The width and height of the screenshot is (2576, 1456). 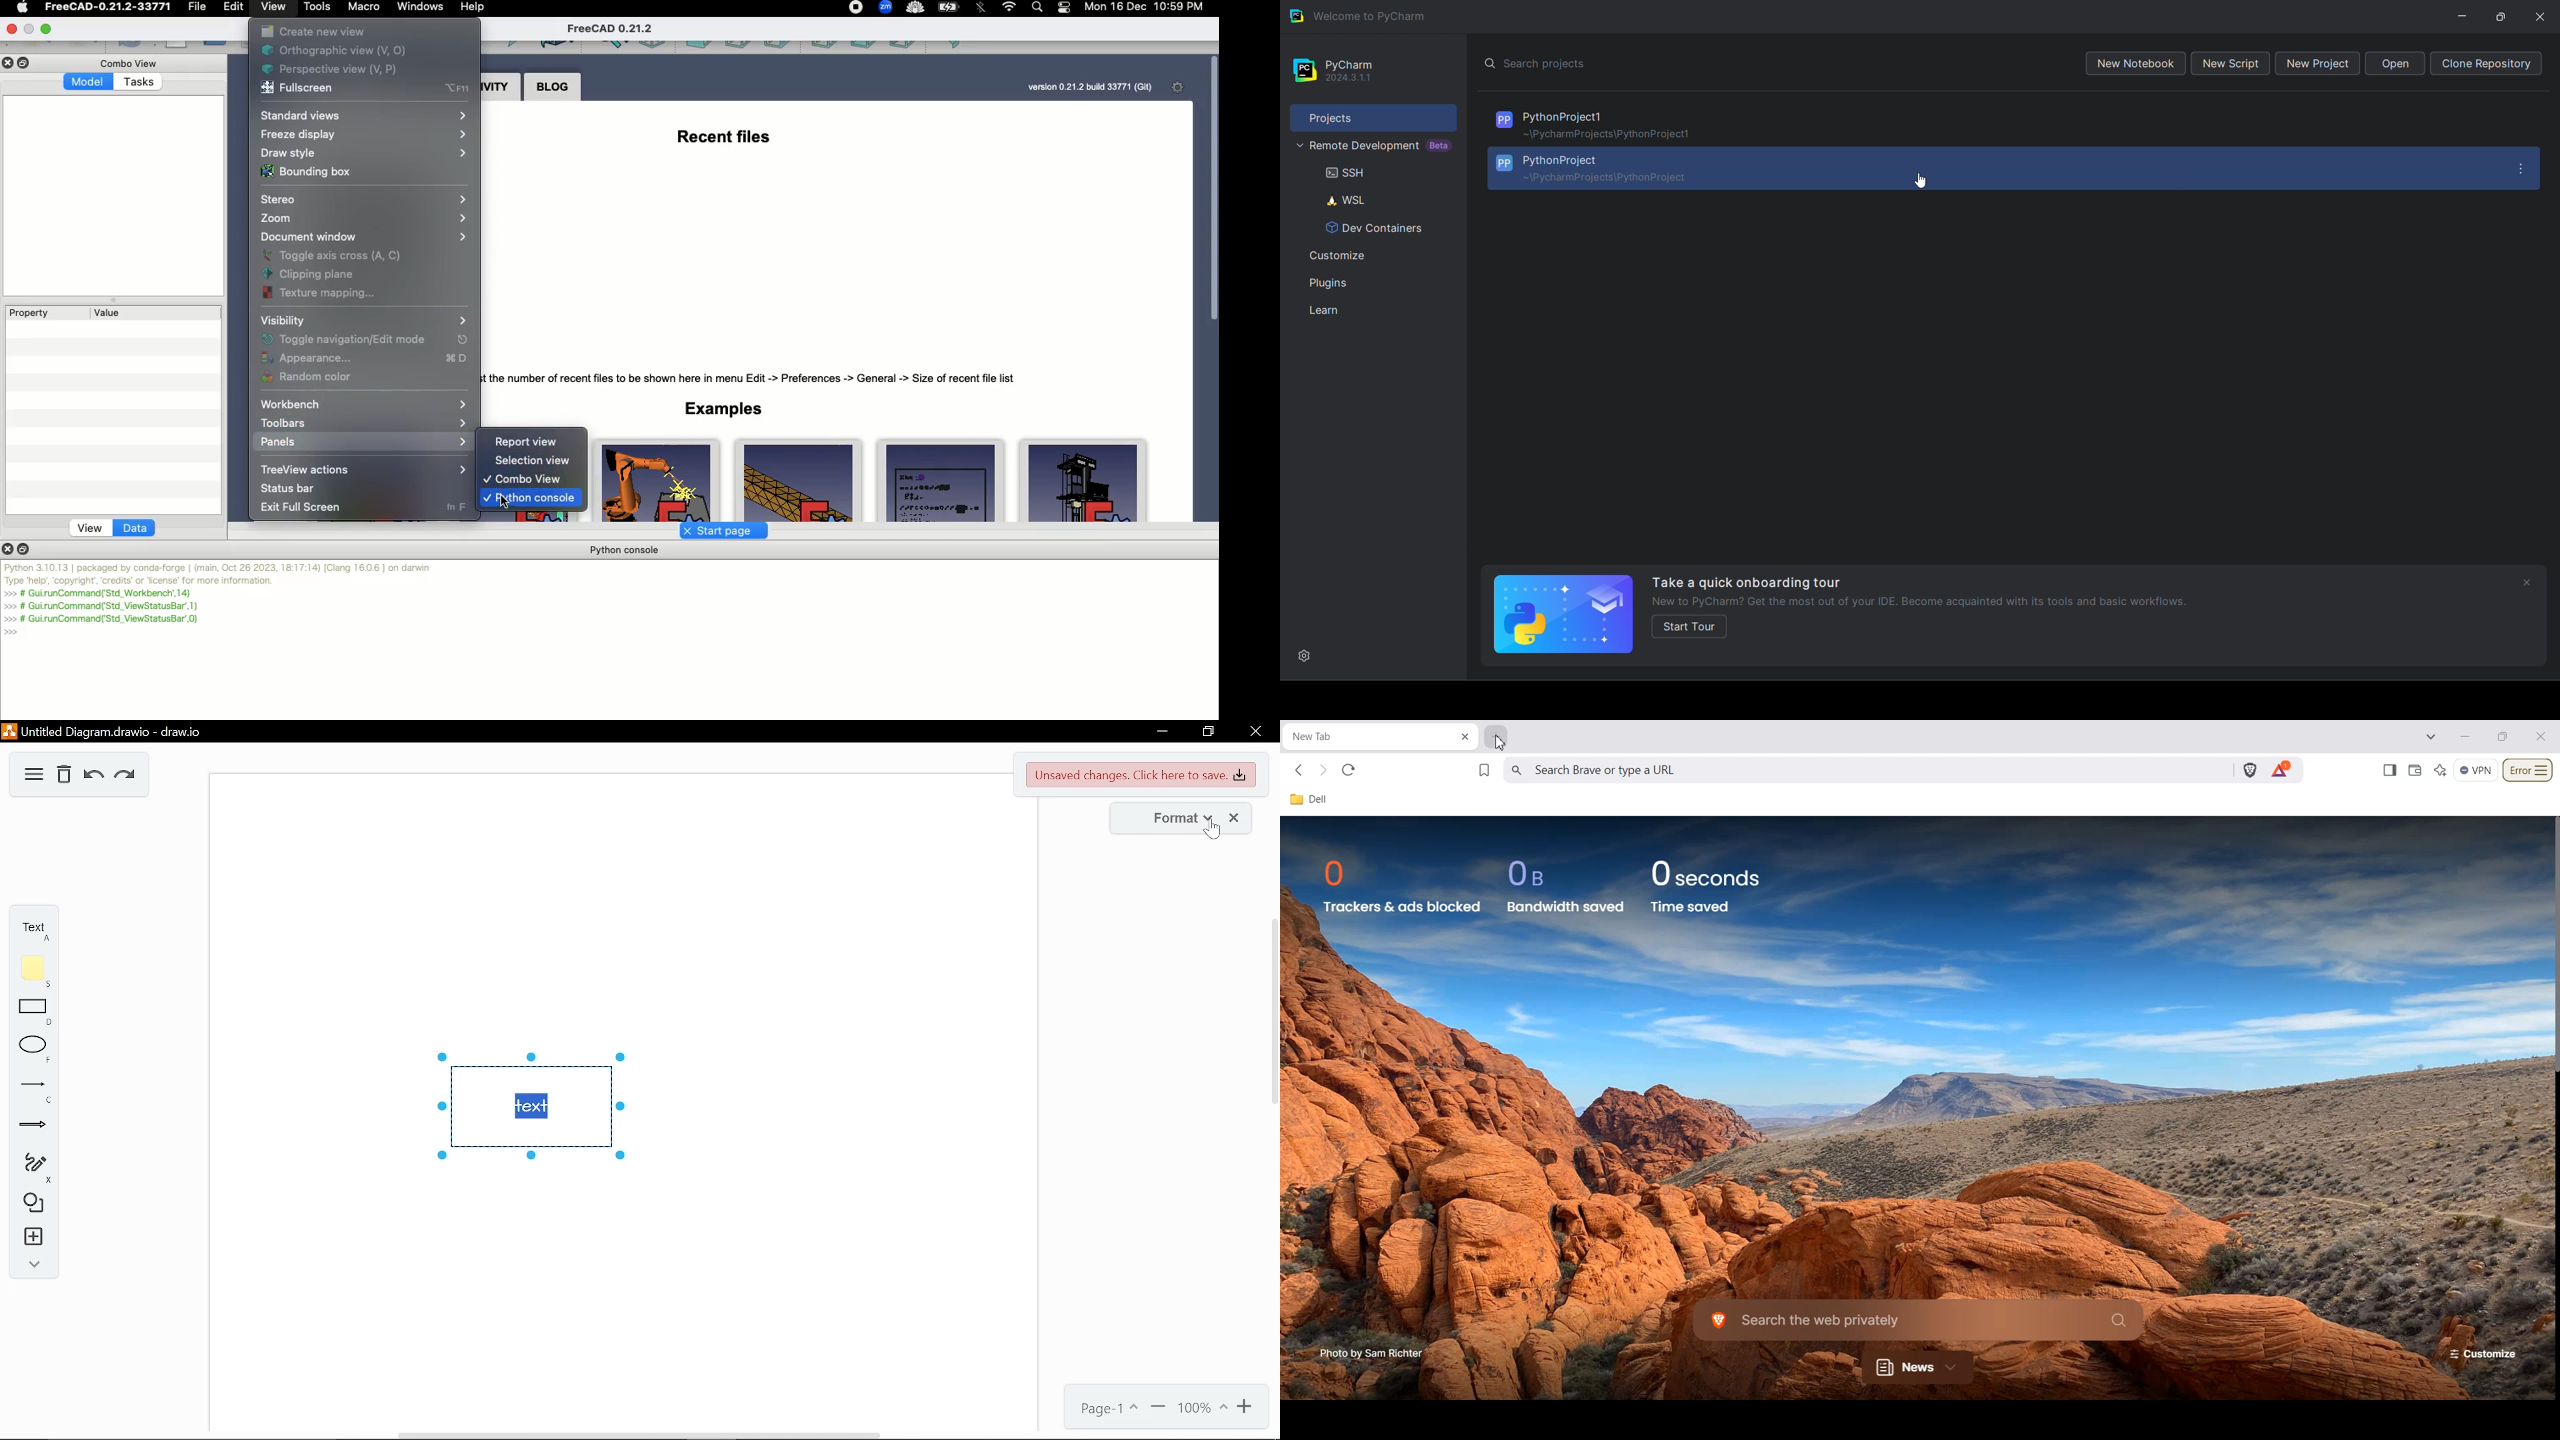 What do you see at coordinates (1174, 820) in the screenshot?
I see `format` at bounding box center [1174, 820].